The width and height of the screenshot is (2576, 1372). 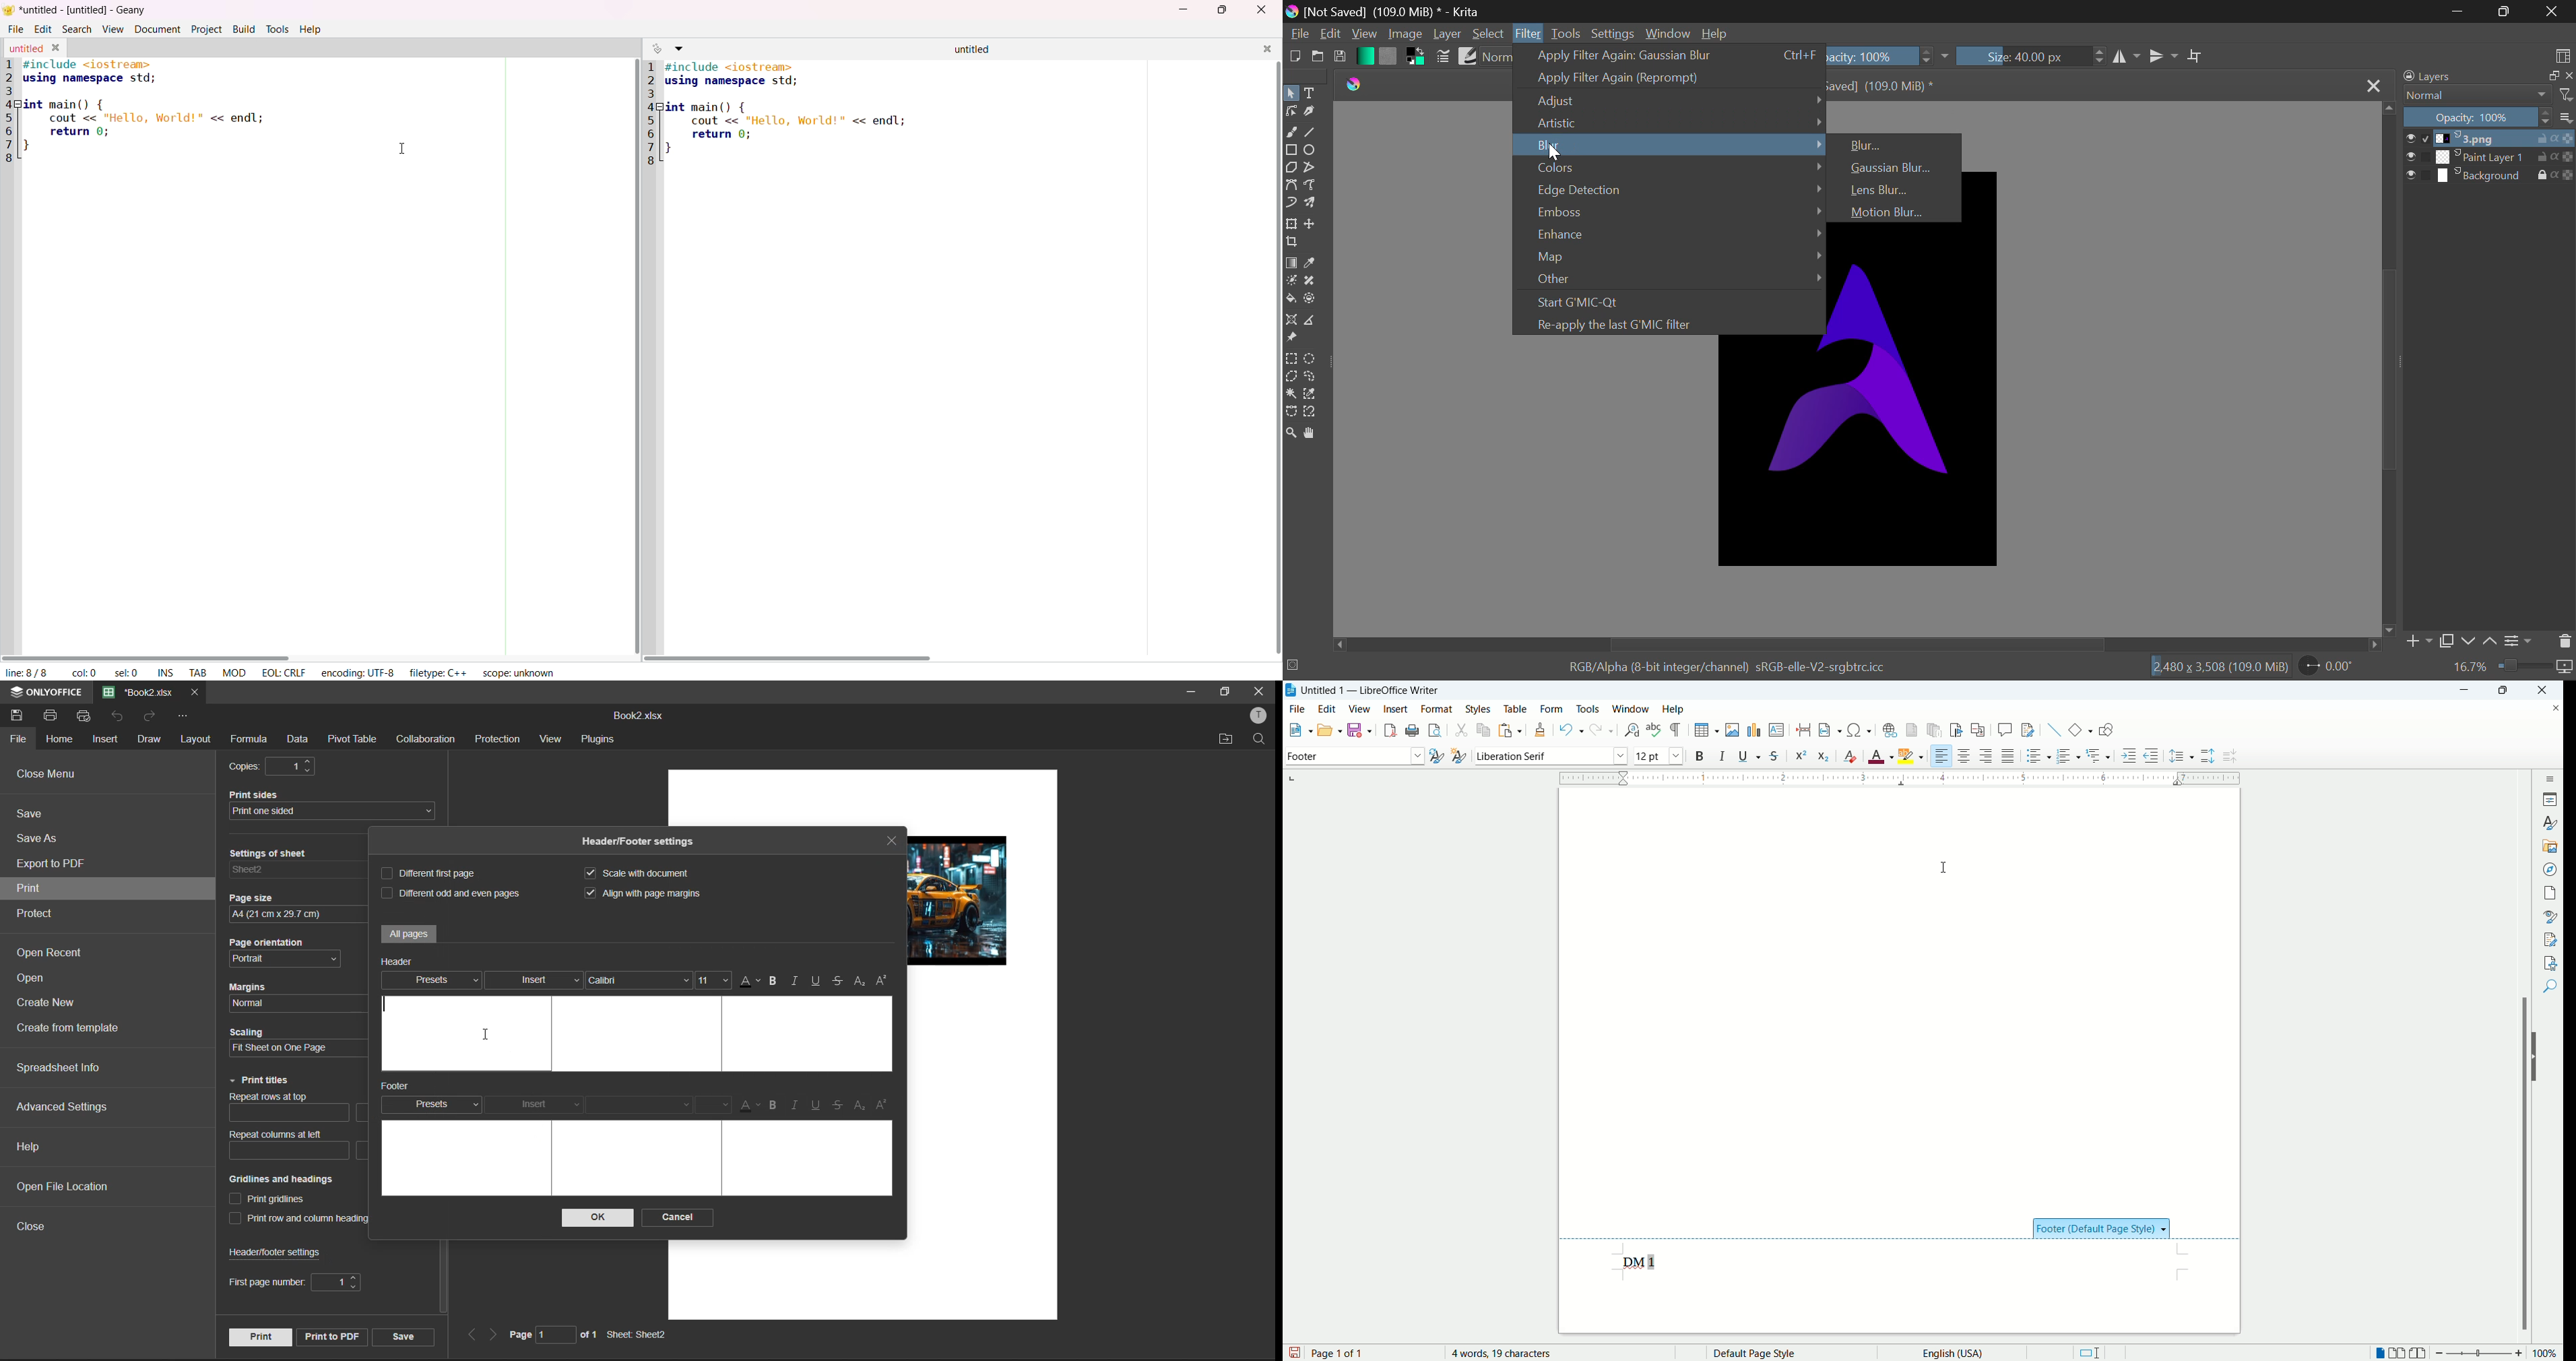 What do you see at coordinates (33, 817) in the screenshot?
I see `save` at bounding box center [33, 817].